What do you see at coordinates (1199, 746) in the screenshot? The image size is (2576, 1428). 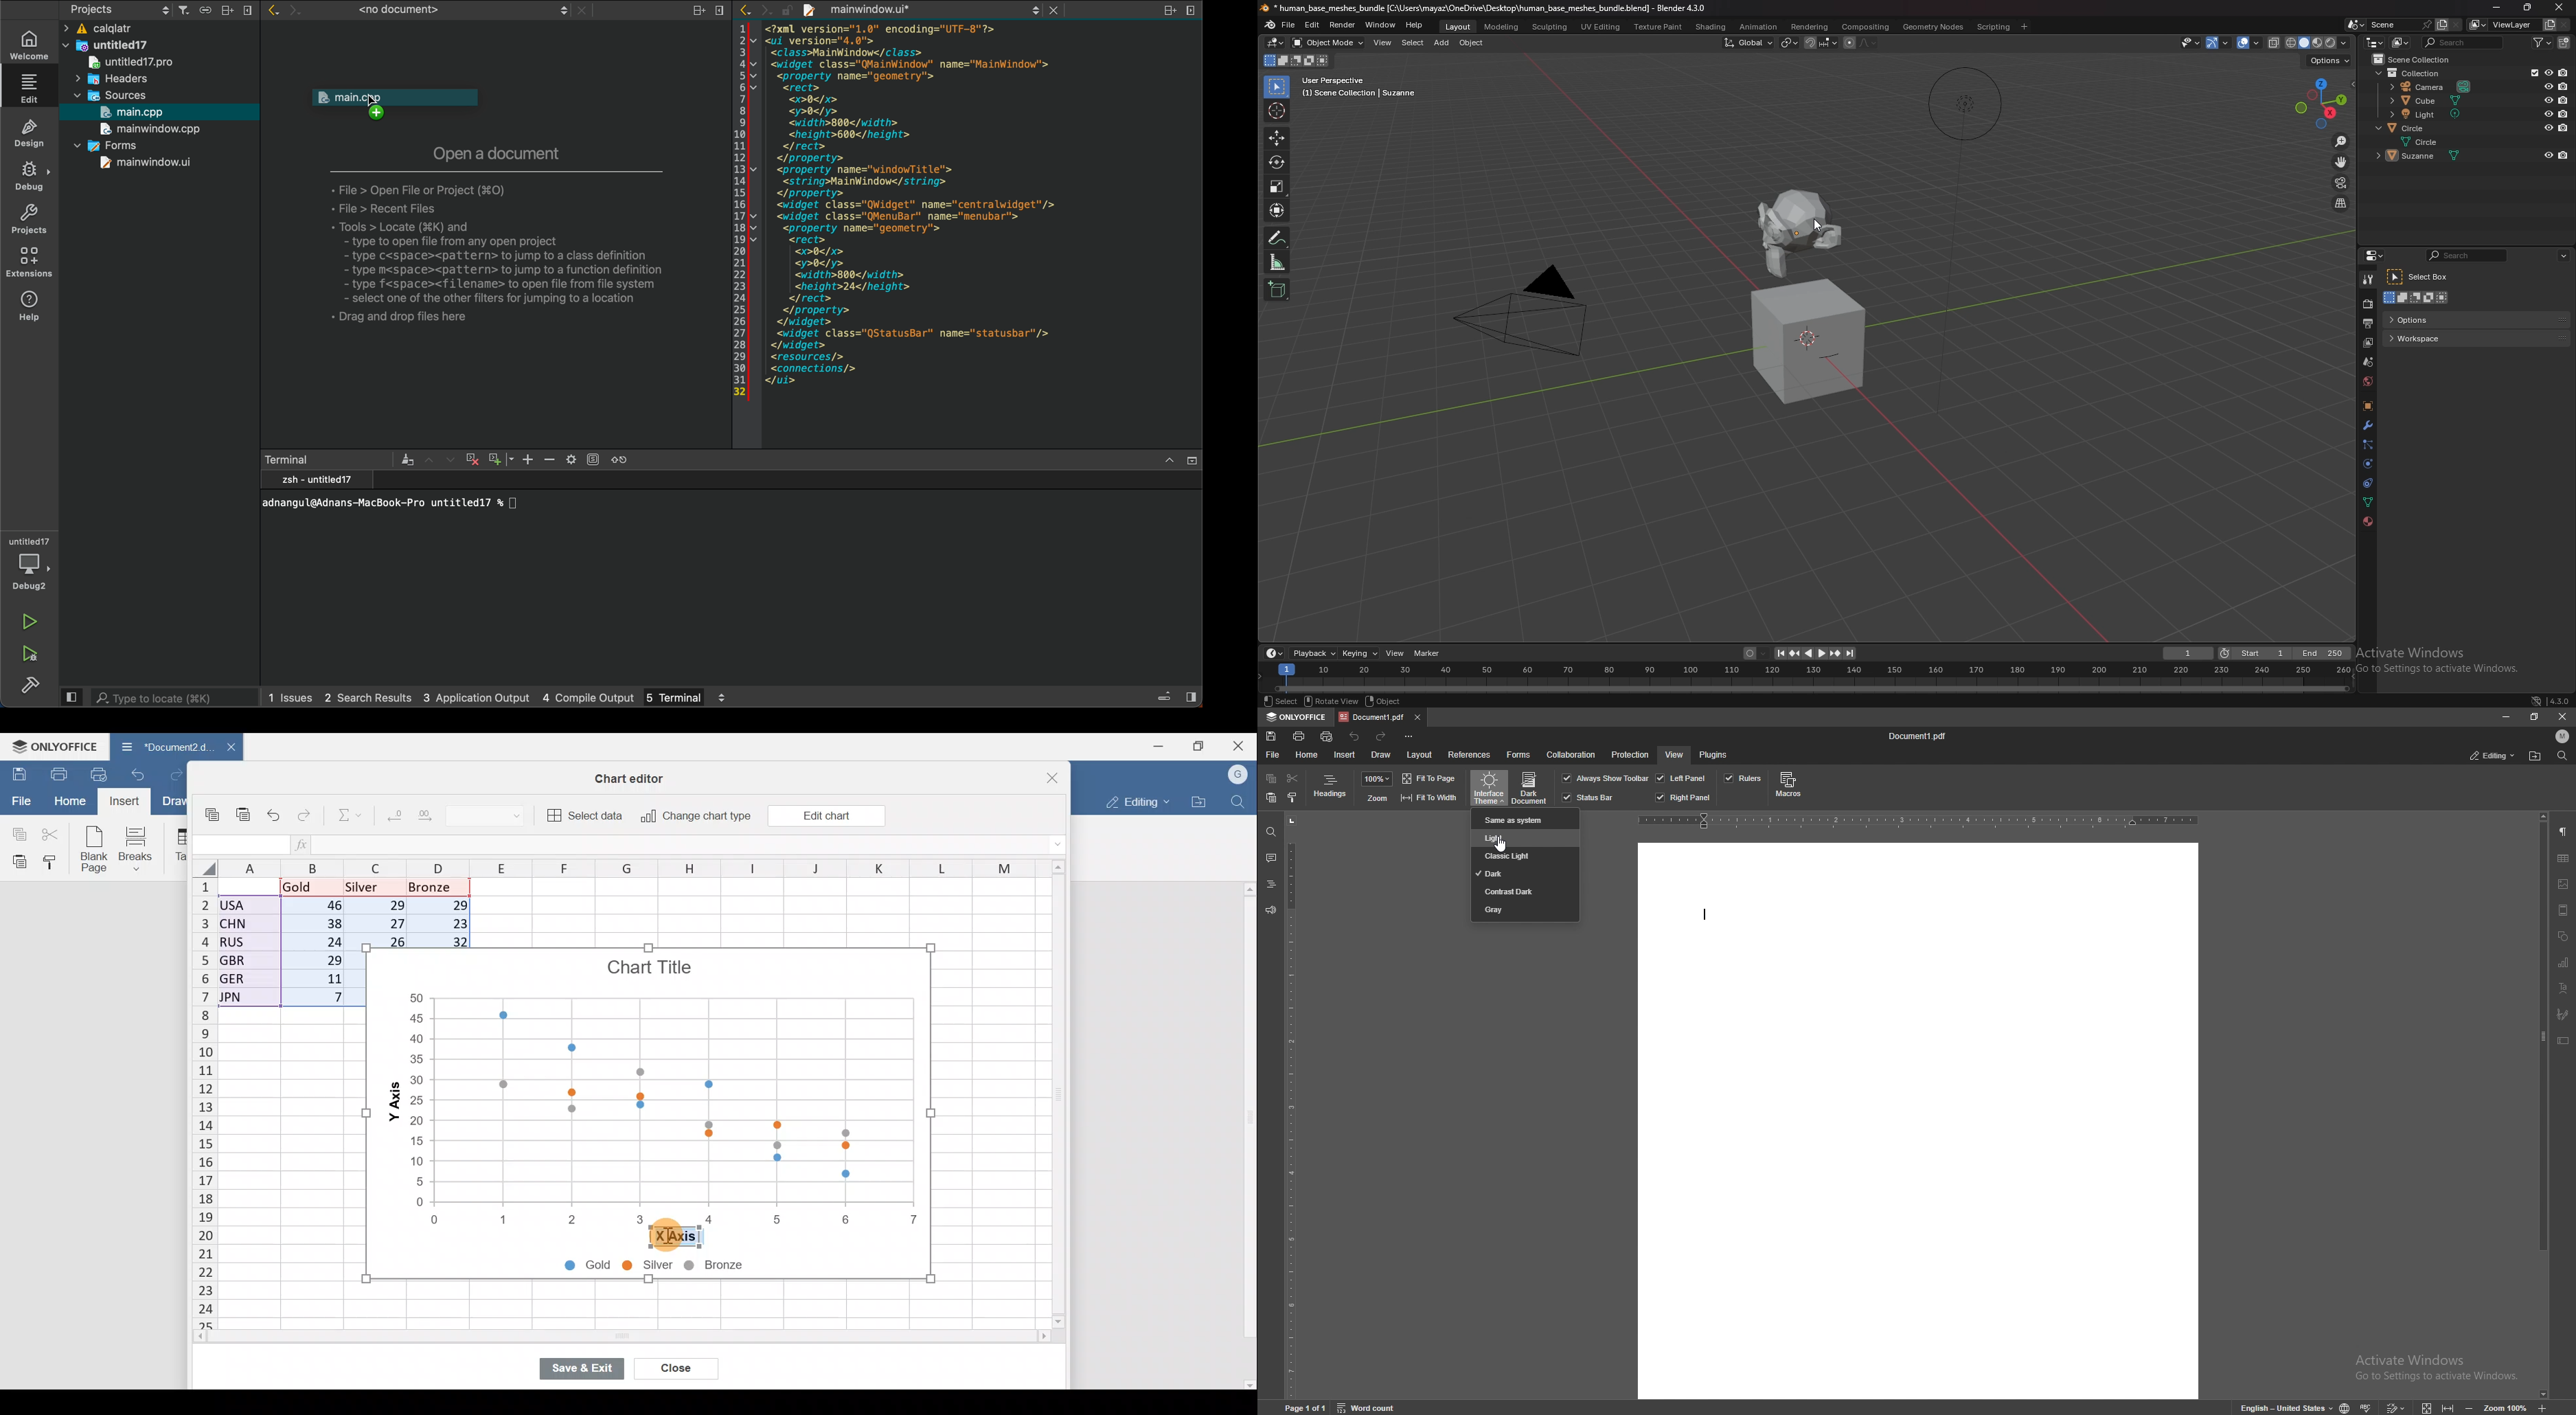 I see `Maximize` at bounding box center [1199, 746].